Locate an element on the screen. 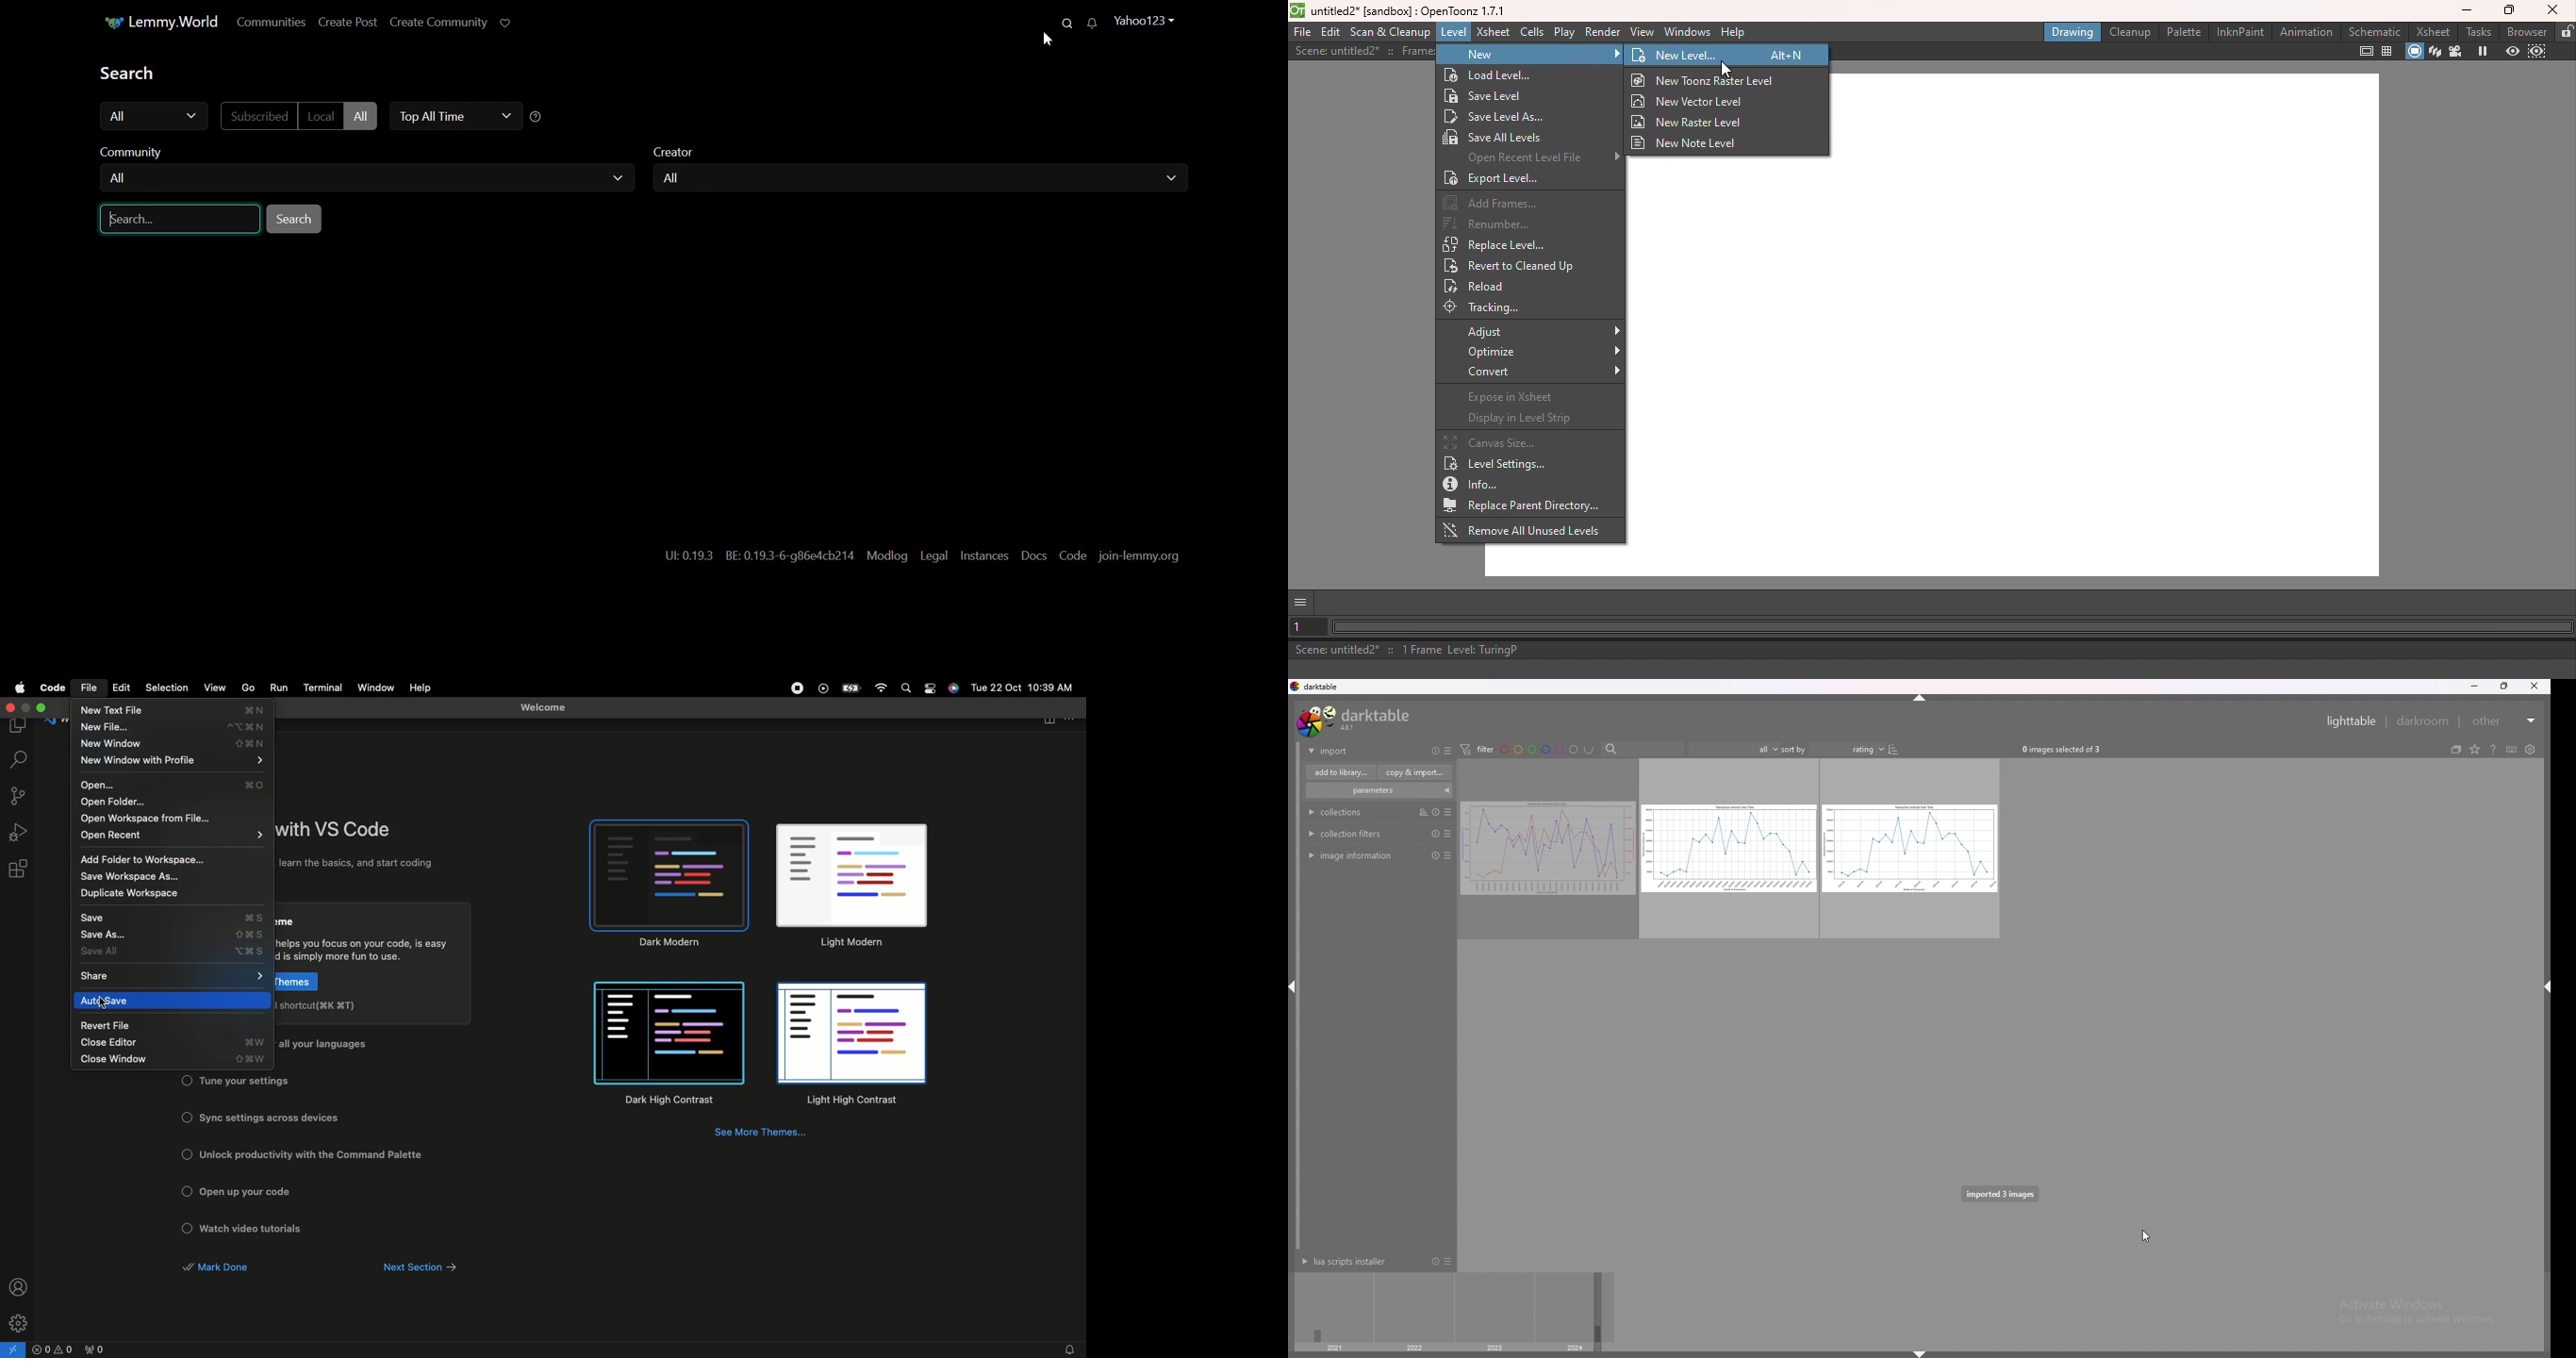 This screenshot has height=1372, width=2576. Problems is located at coordinates (54, 1350).